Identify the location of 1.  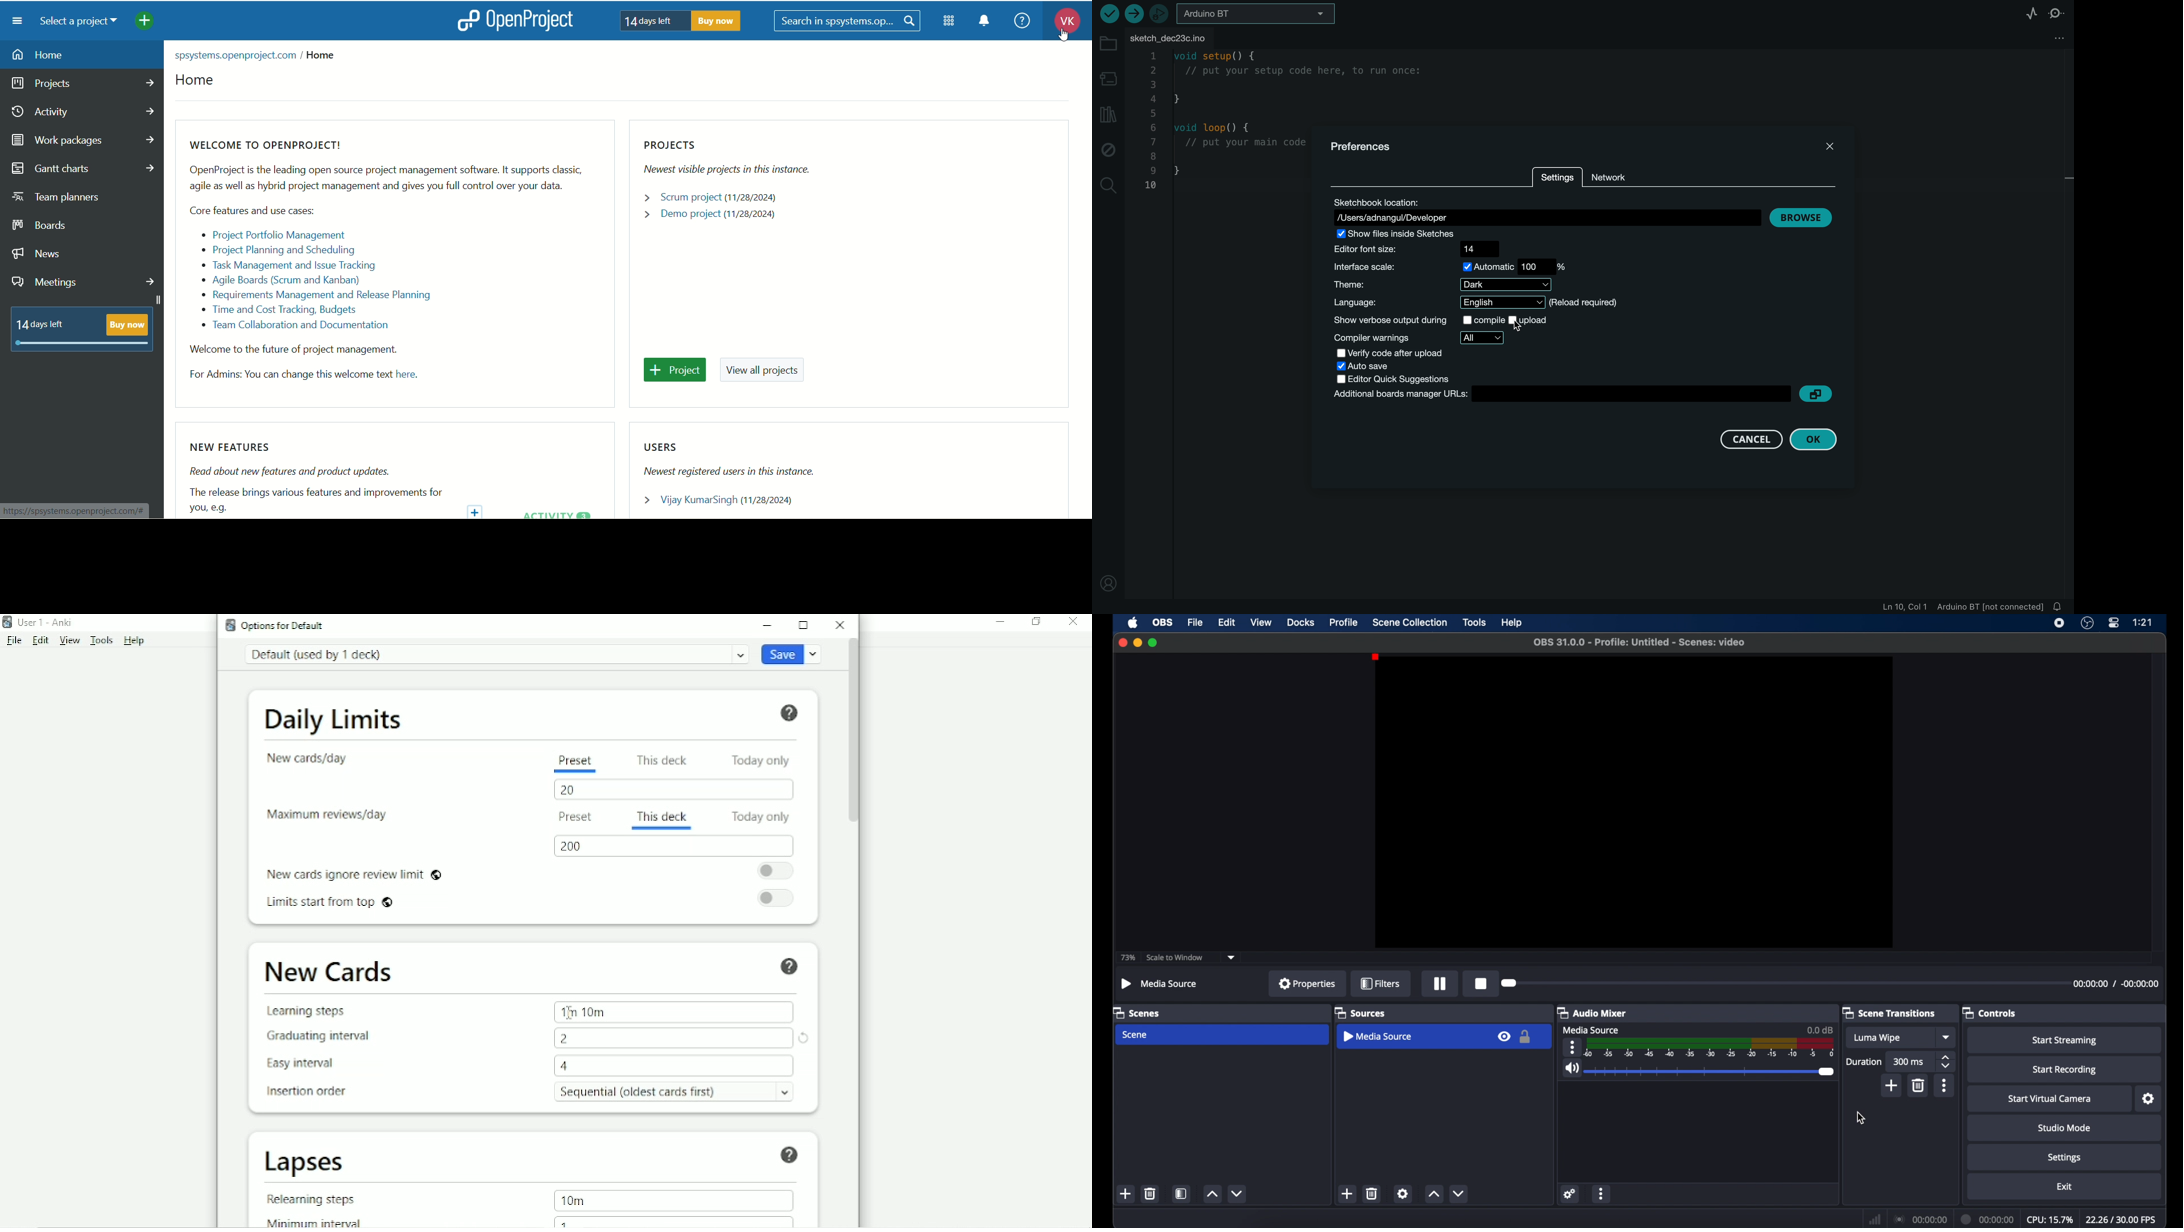
(568, 1222).